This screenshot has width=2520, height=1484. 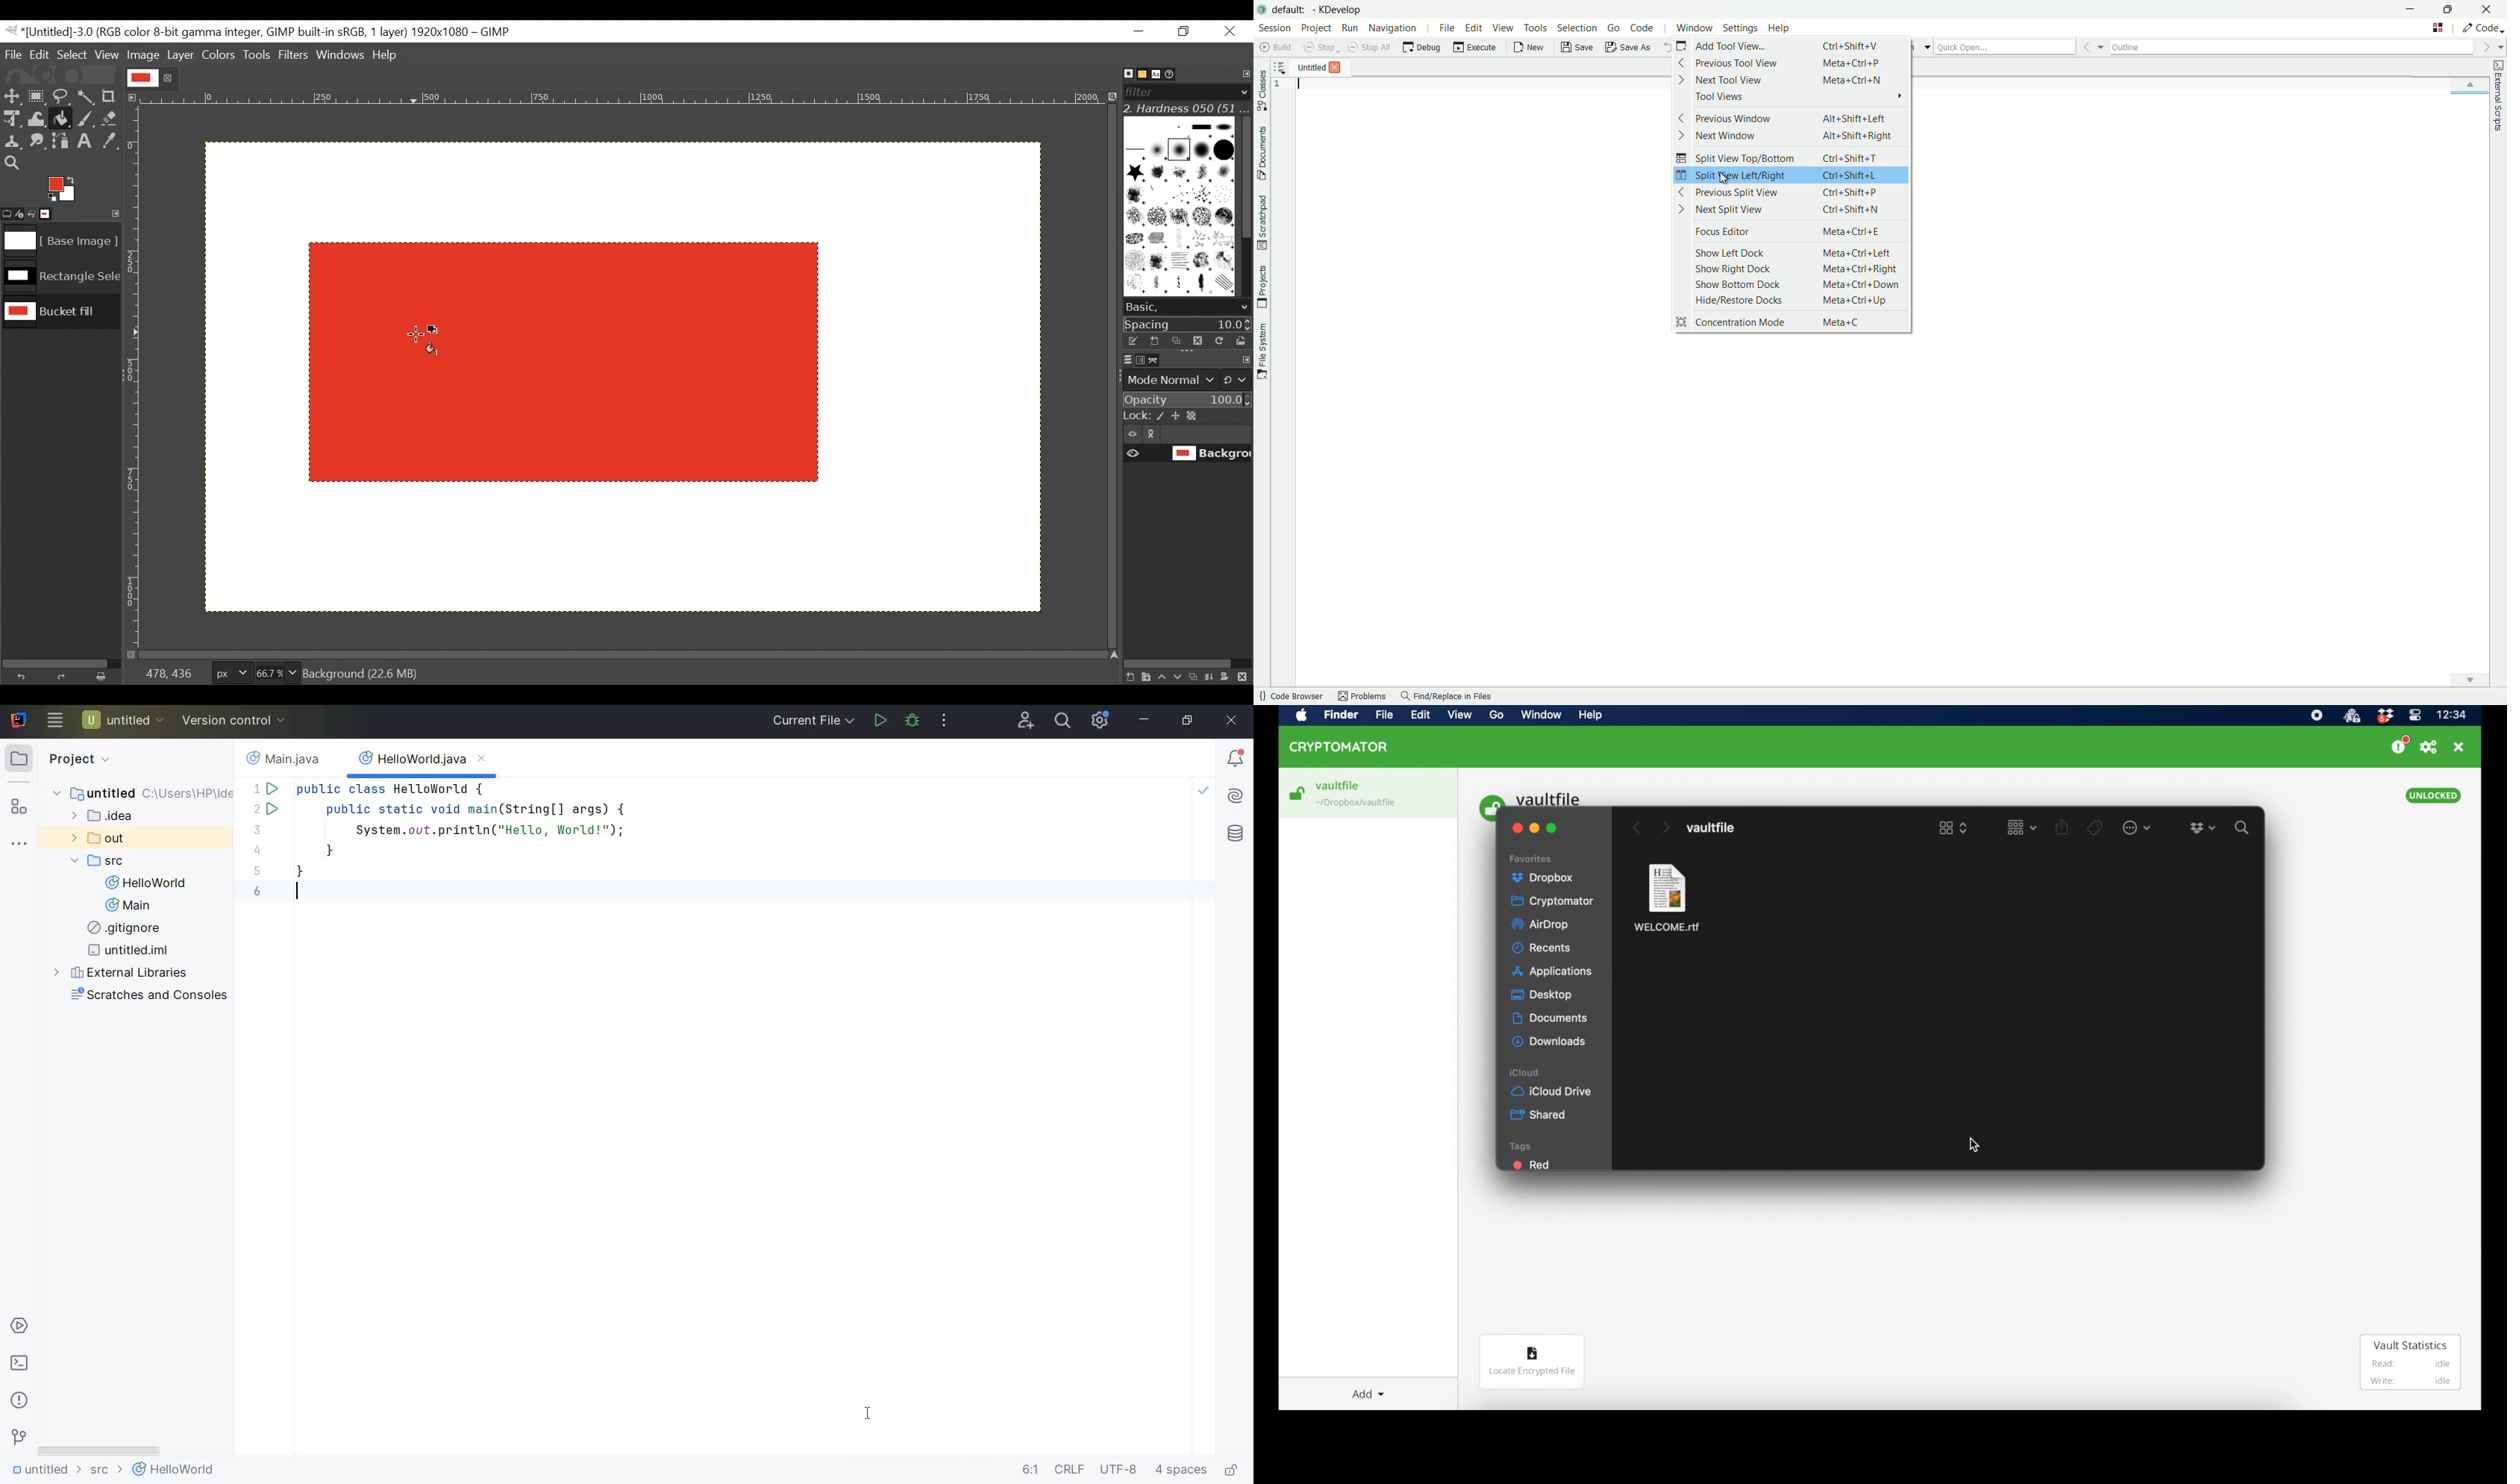 What do you see at coordinates (1262, 223) in the screenshot?
I see `toggle scratchpad` at bounding box center [1262, 223].